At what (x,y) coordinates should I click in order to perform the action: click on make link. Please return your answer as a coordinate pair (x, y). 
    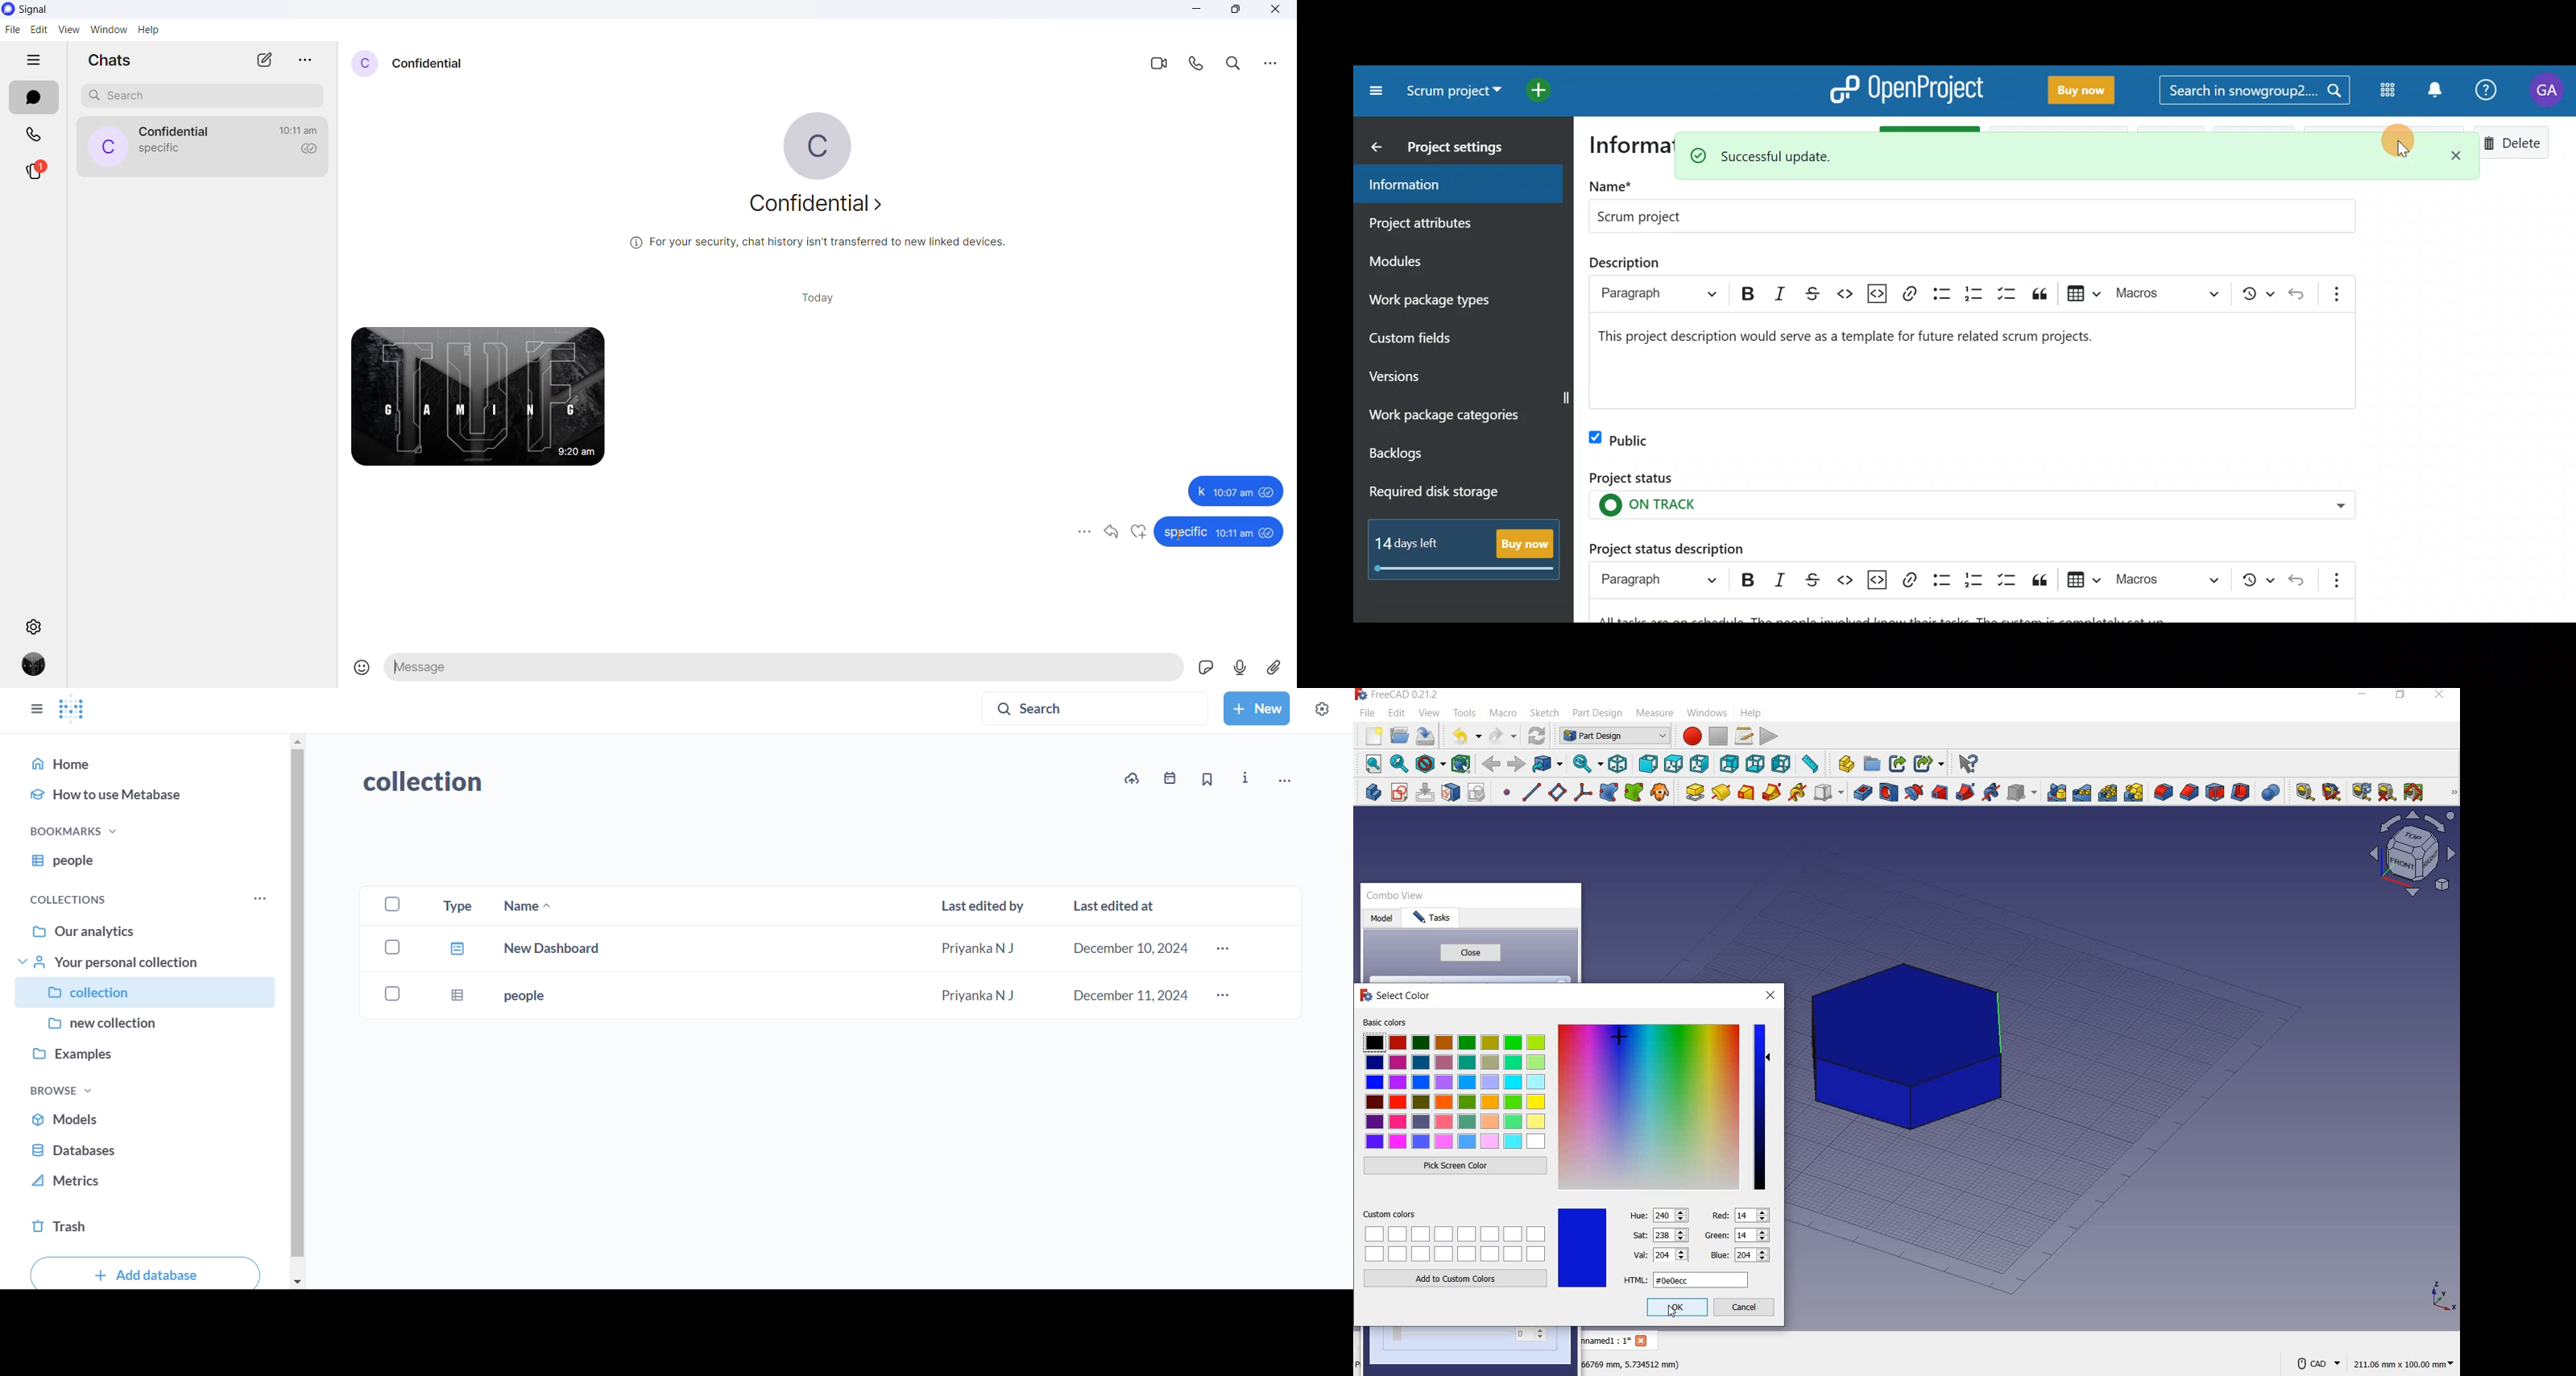
    Looking at the image, I should click on (1895, 764).